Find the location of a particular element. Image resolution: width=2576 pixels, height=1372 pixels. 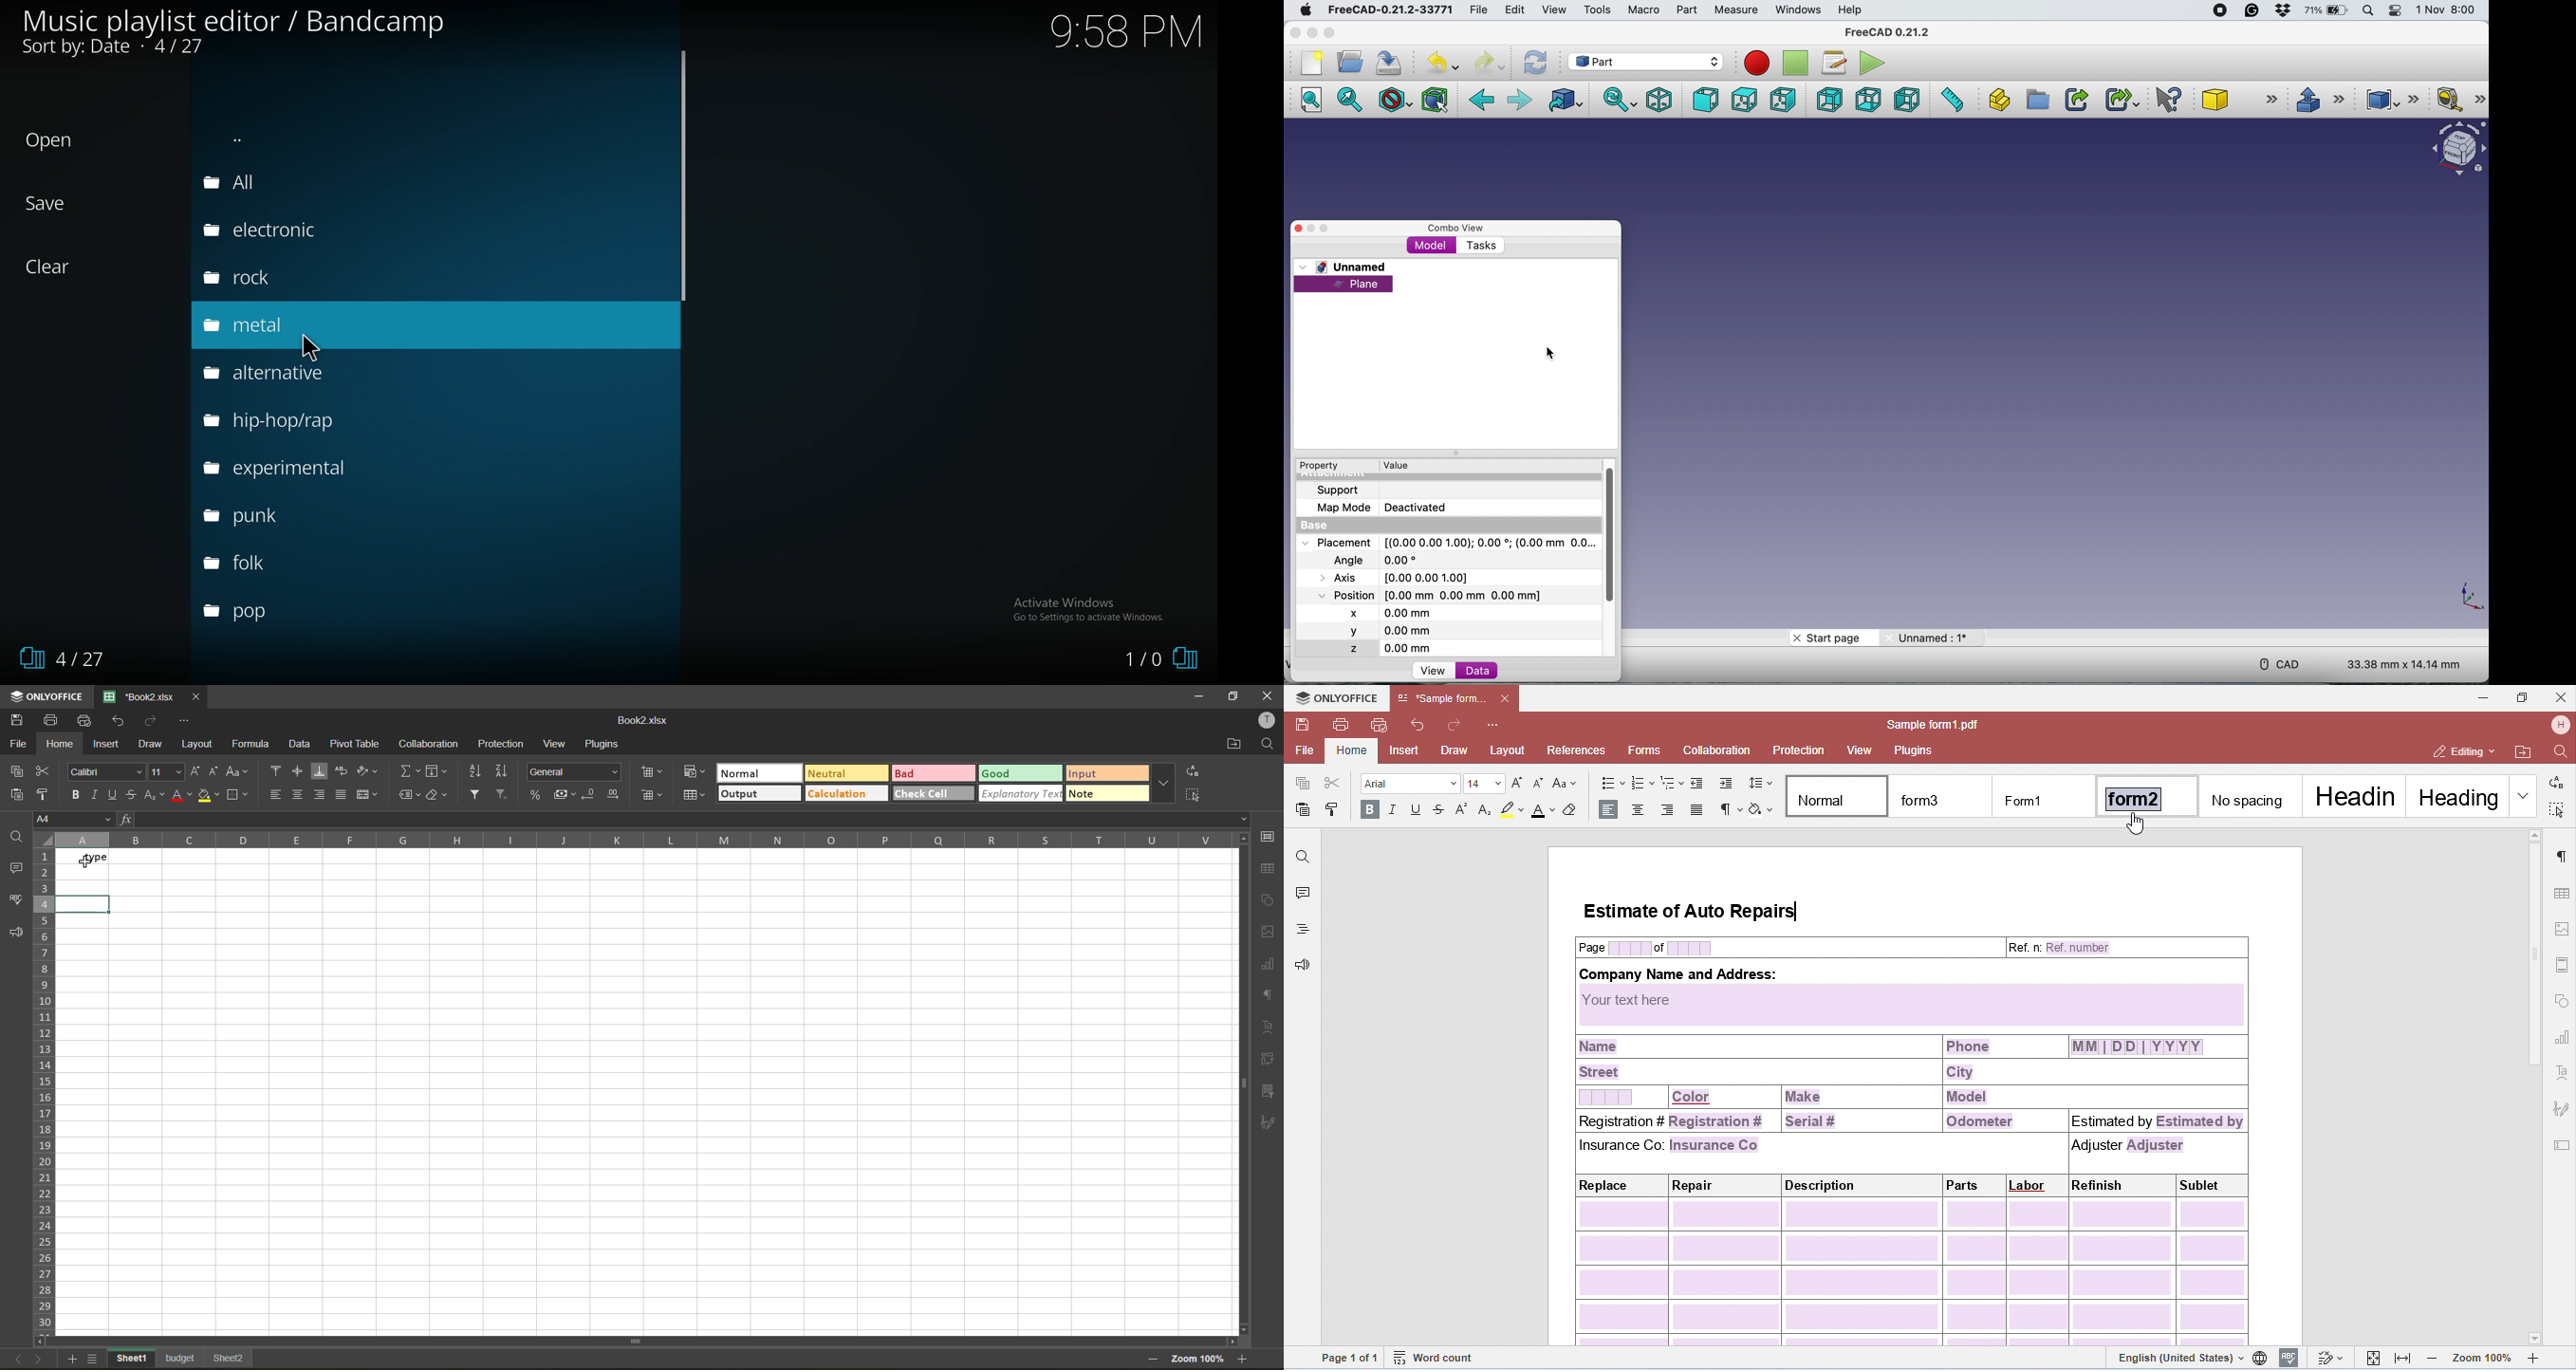

increment size is located at coordinates (197, 771).